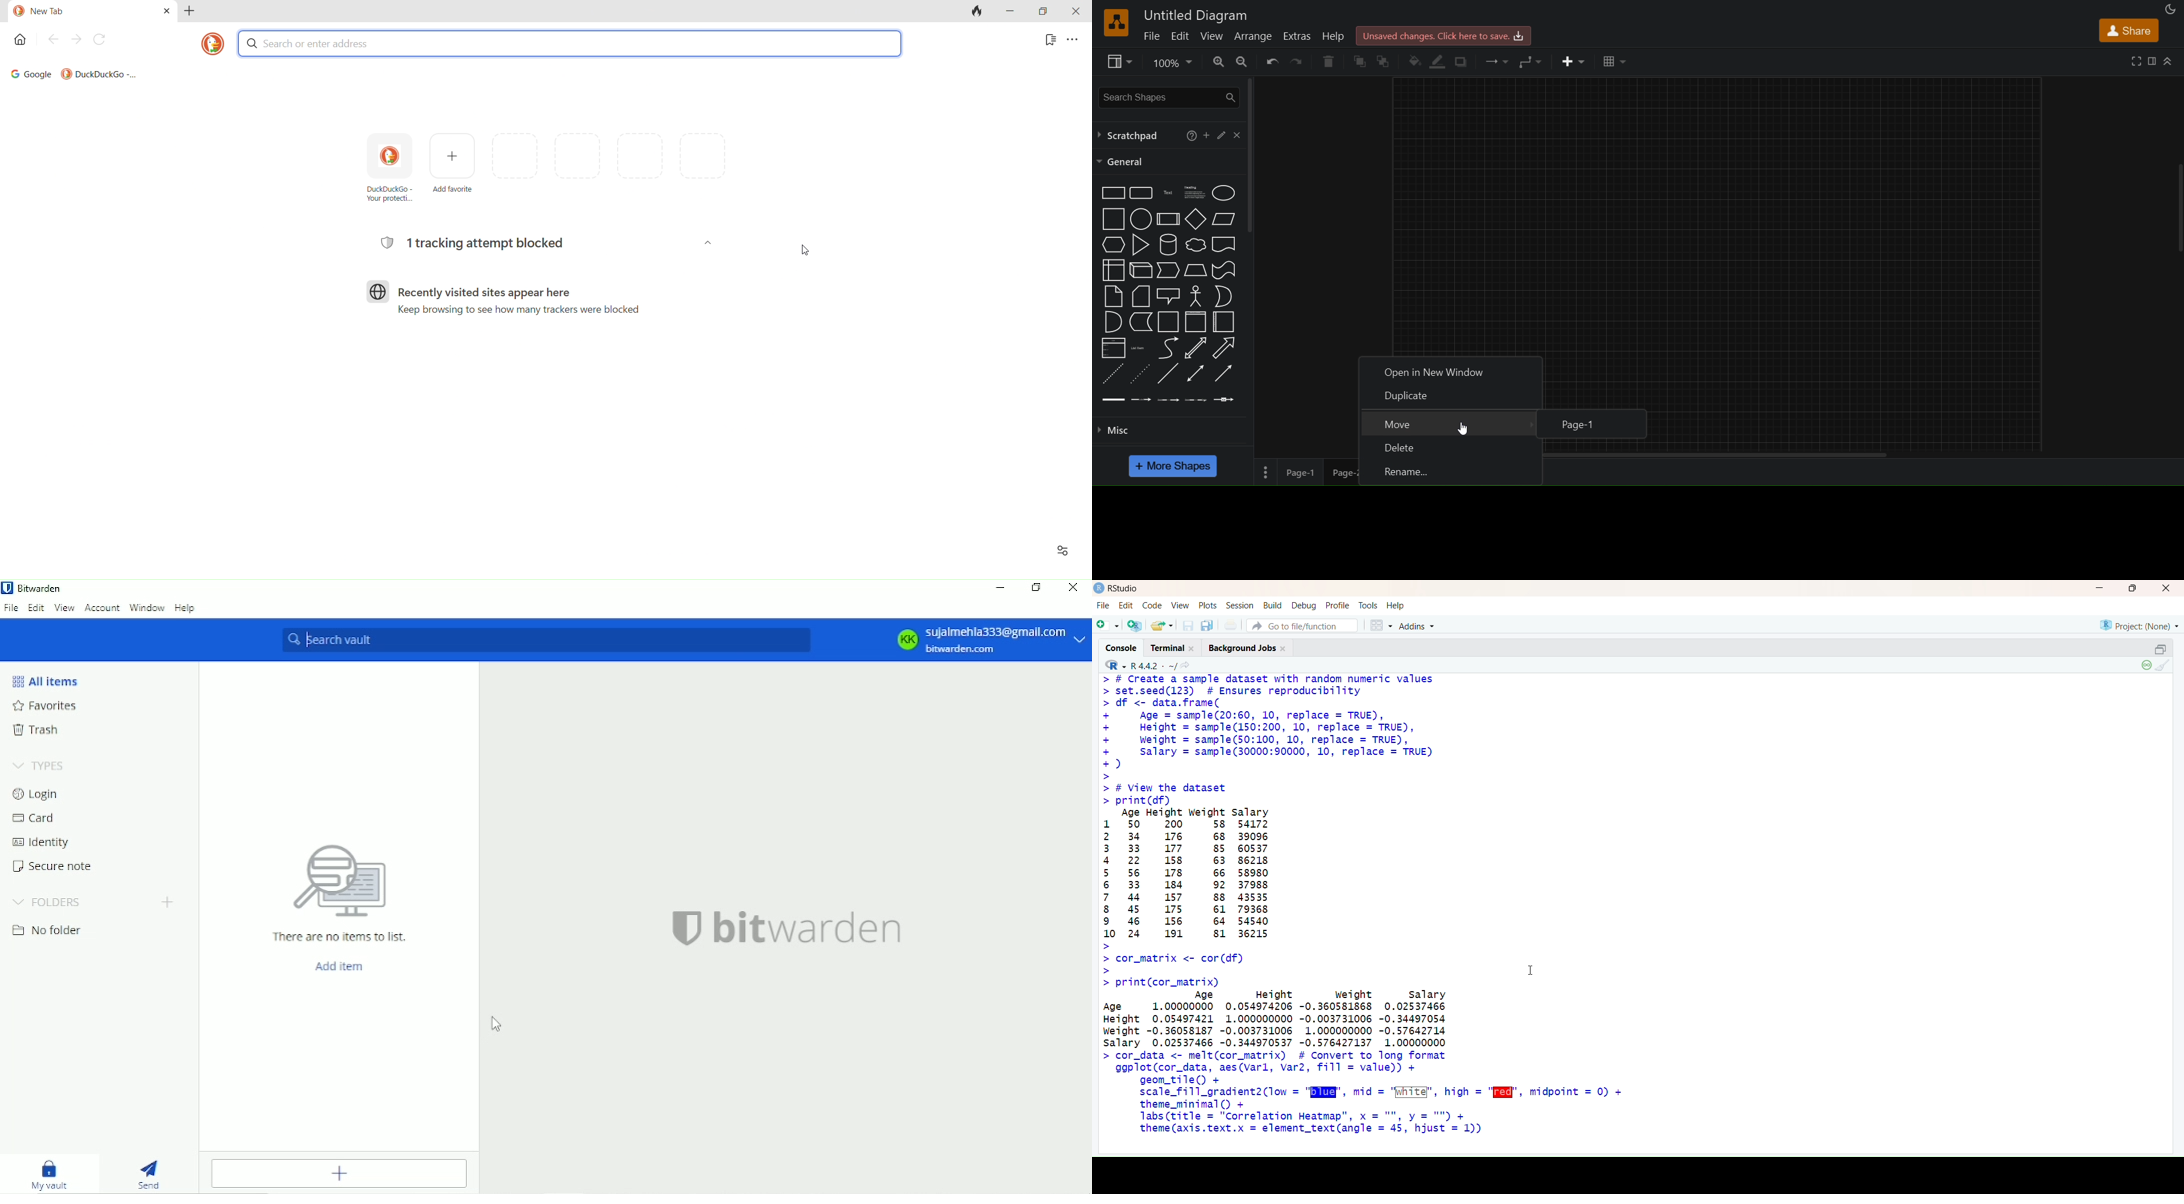 This screenshot has height=1204, width=2184. Describe the element at coordinates (42, 842) in the screenshot. I see `Identity` at that location.